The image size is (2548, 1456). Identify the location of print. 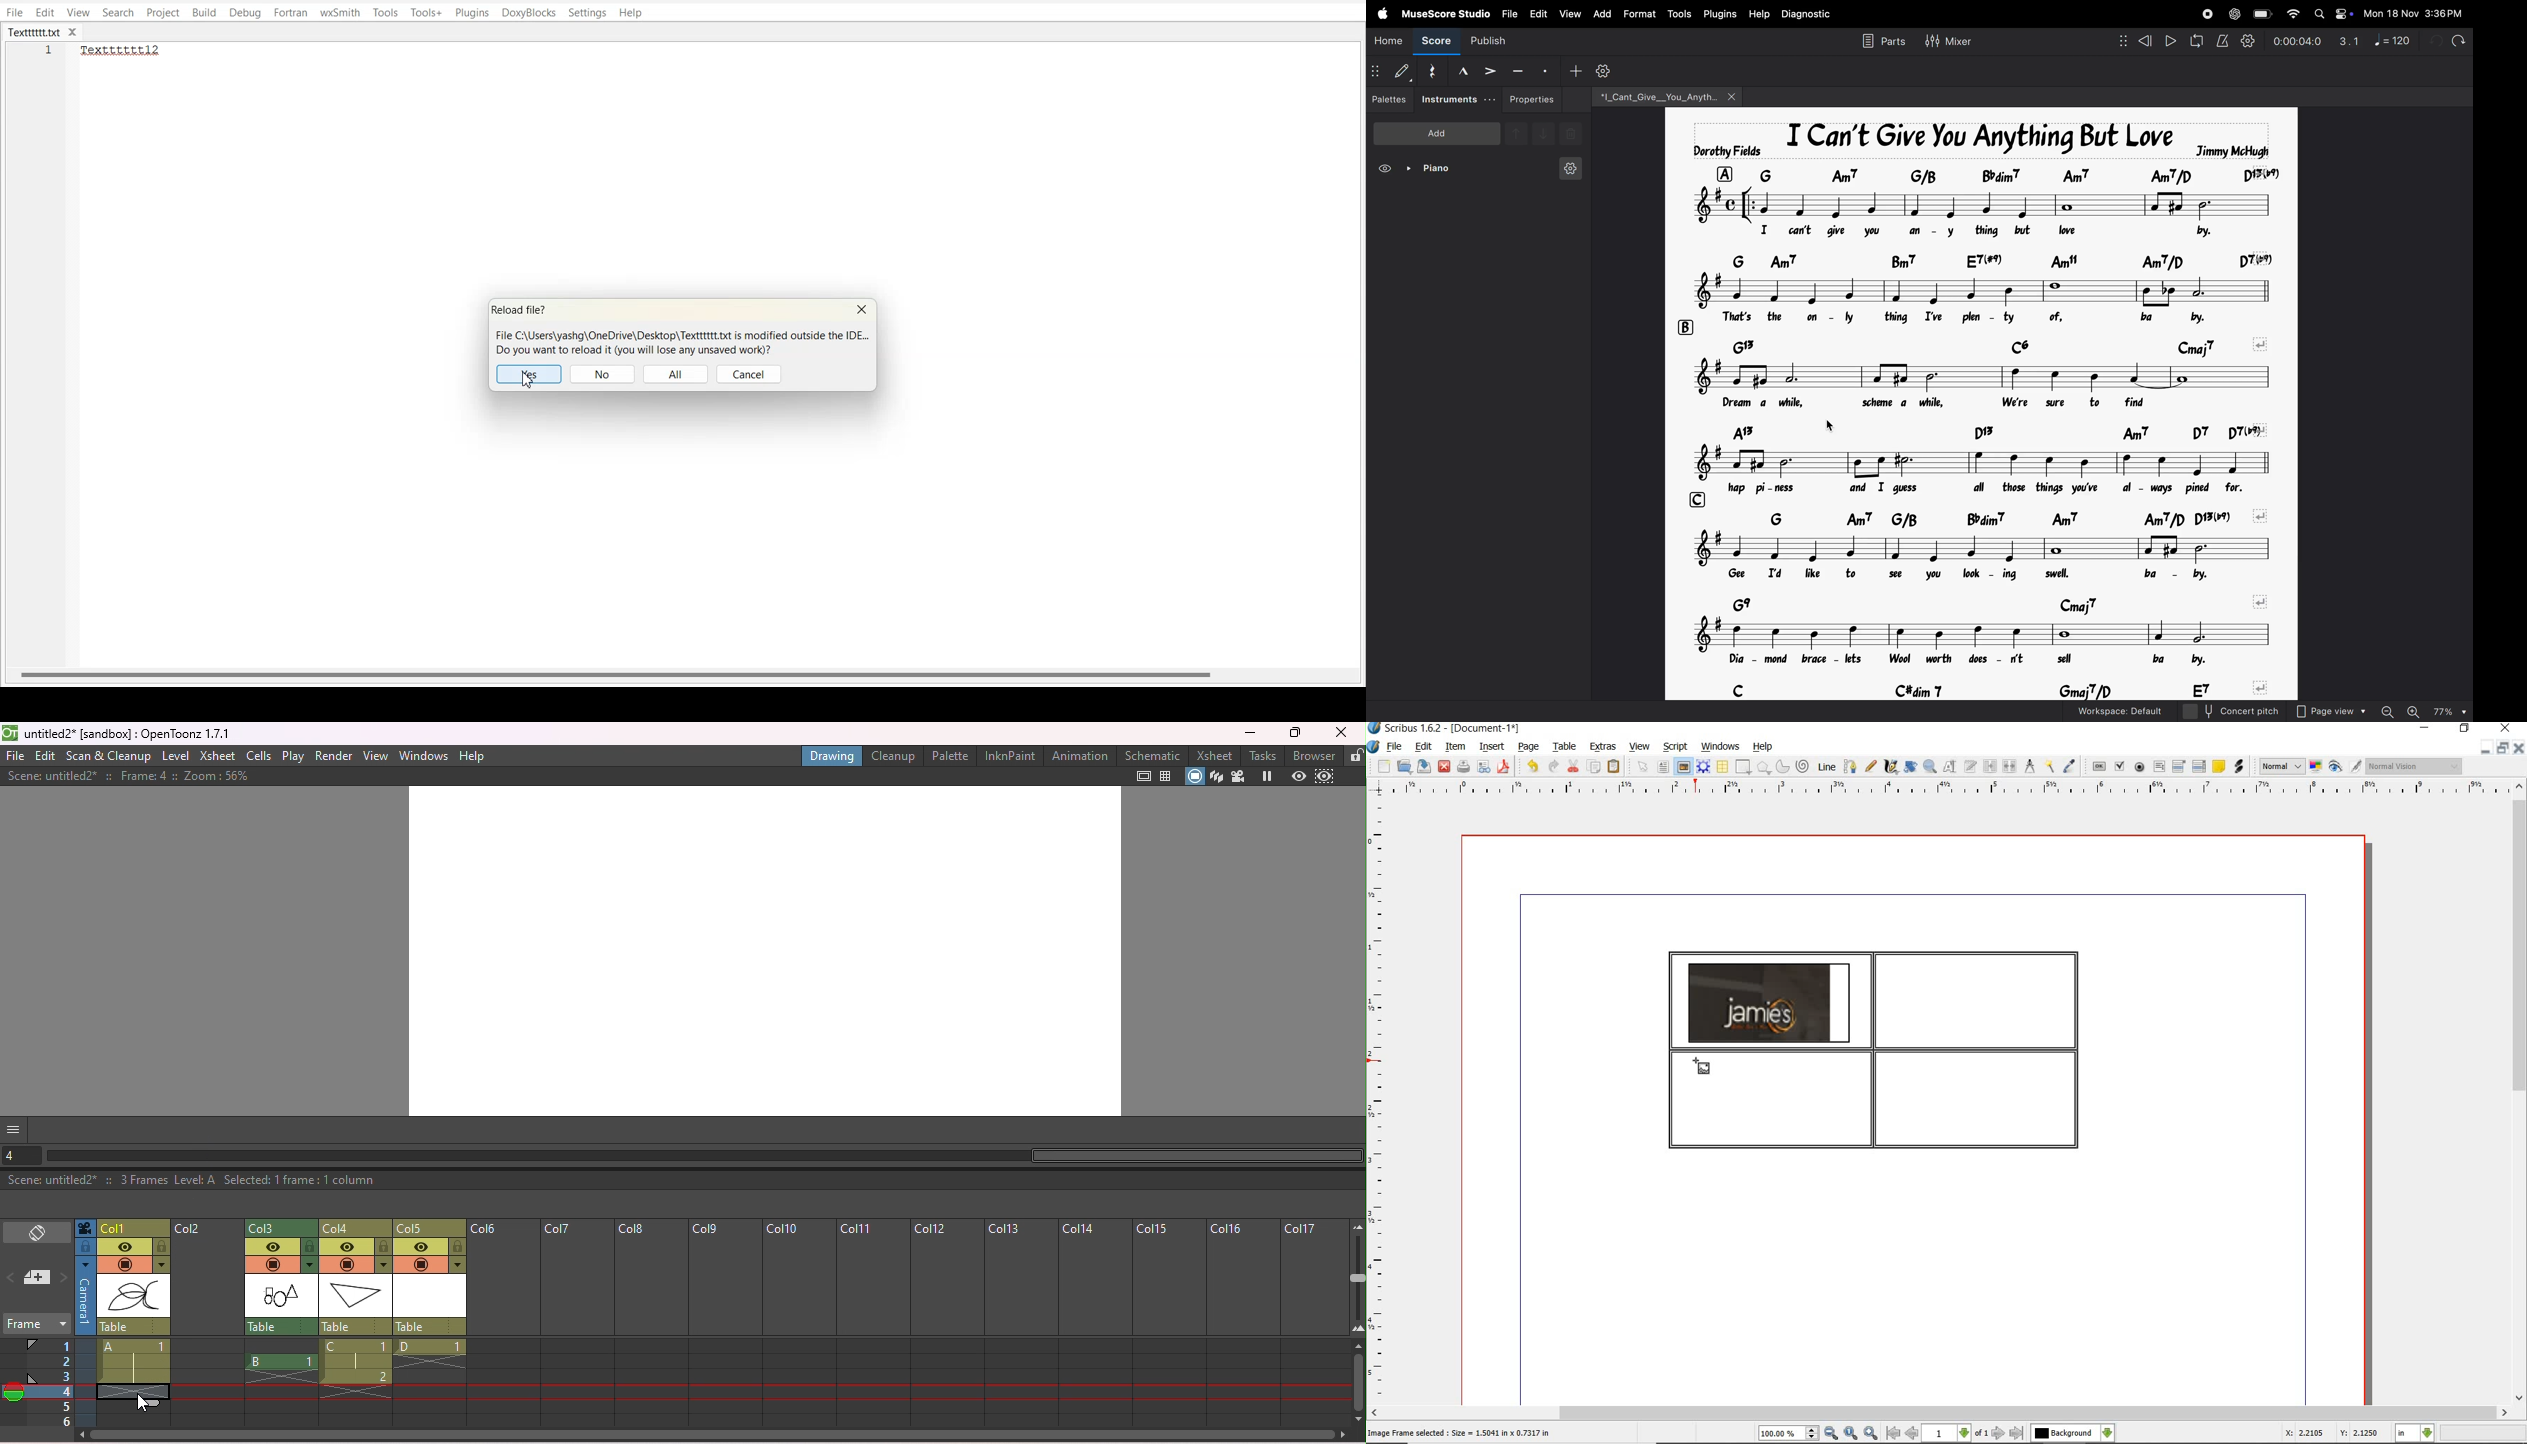
(1462, 766).